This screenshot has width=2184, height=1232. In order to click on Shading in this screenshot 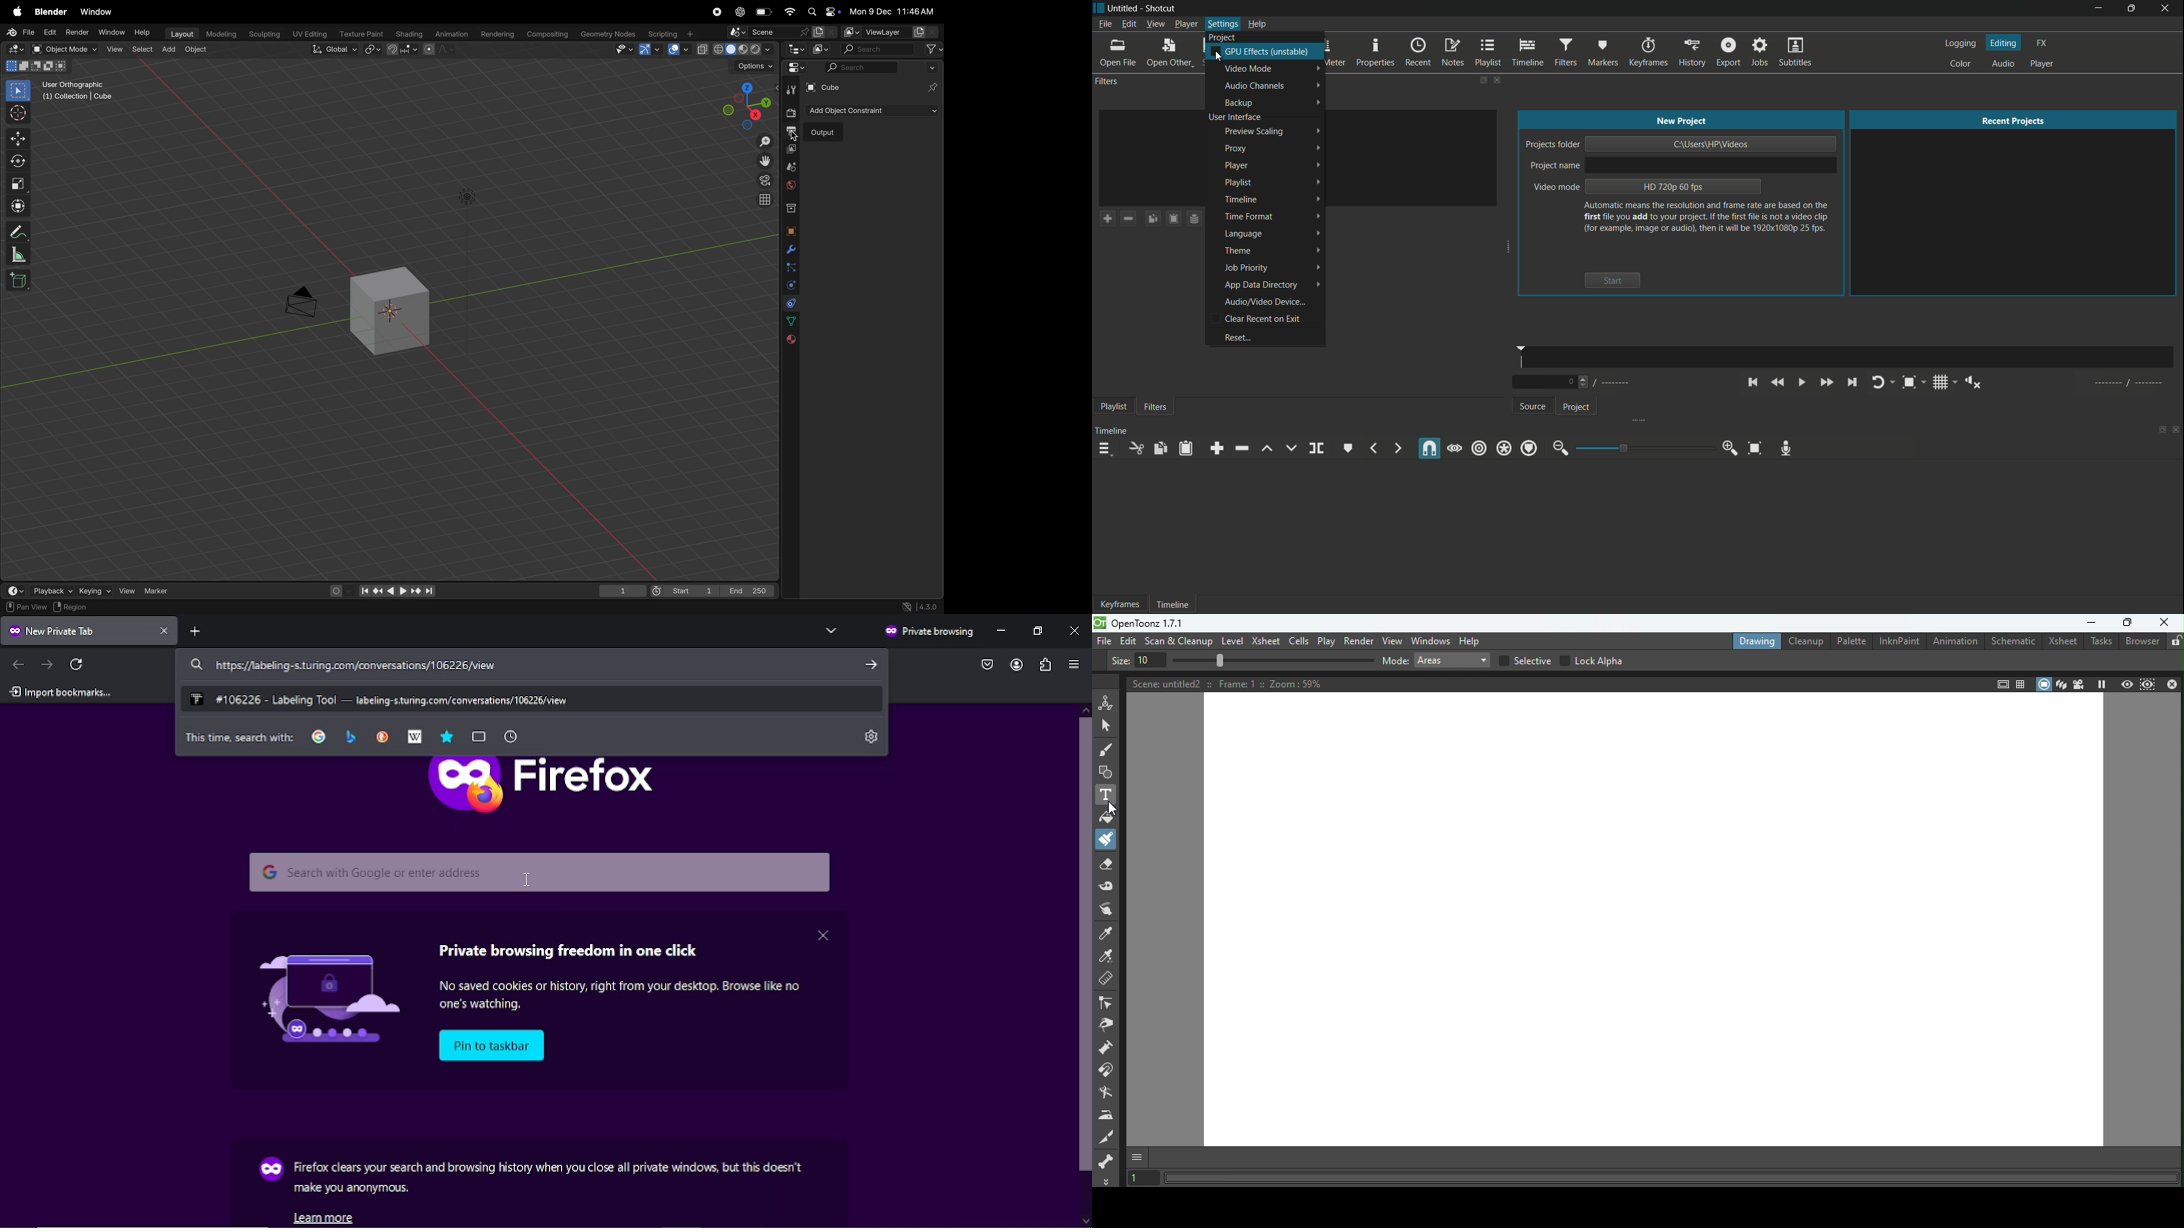, I will do `click(410, 33)`.